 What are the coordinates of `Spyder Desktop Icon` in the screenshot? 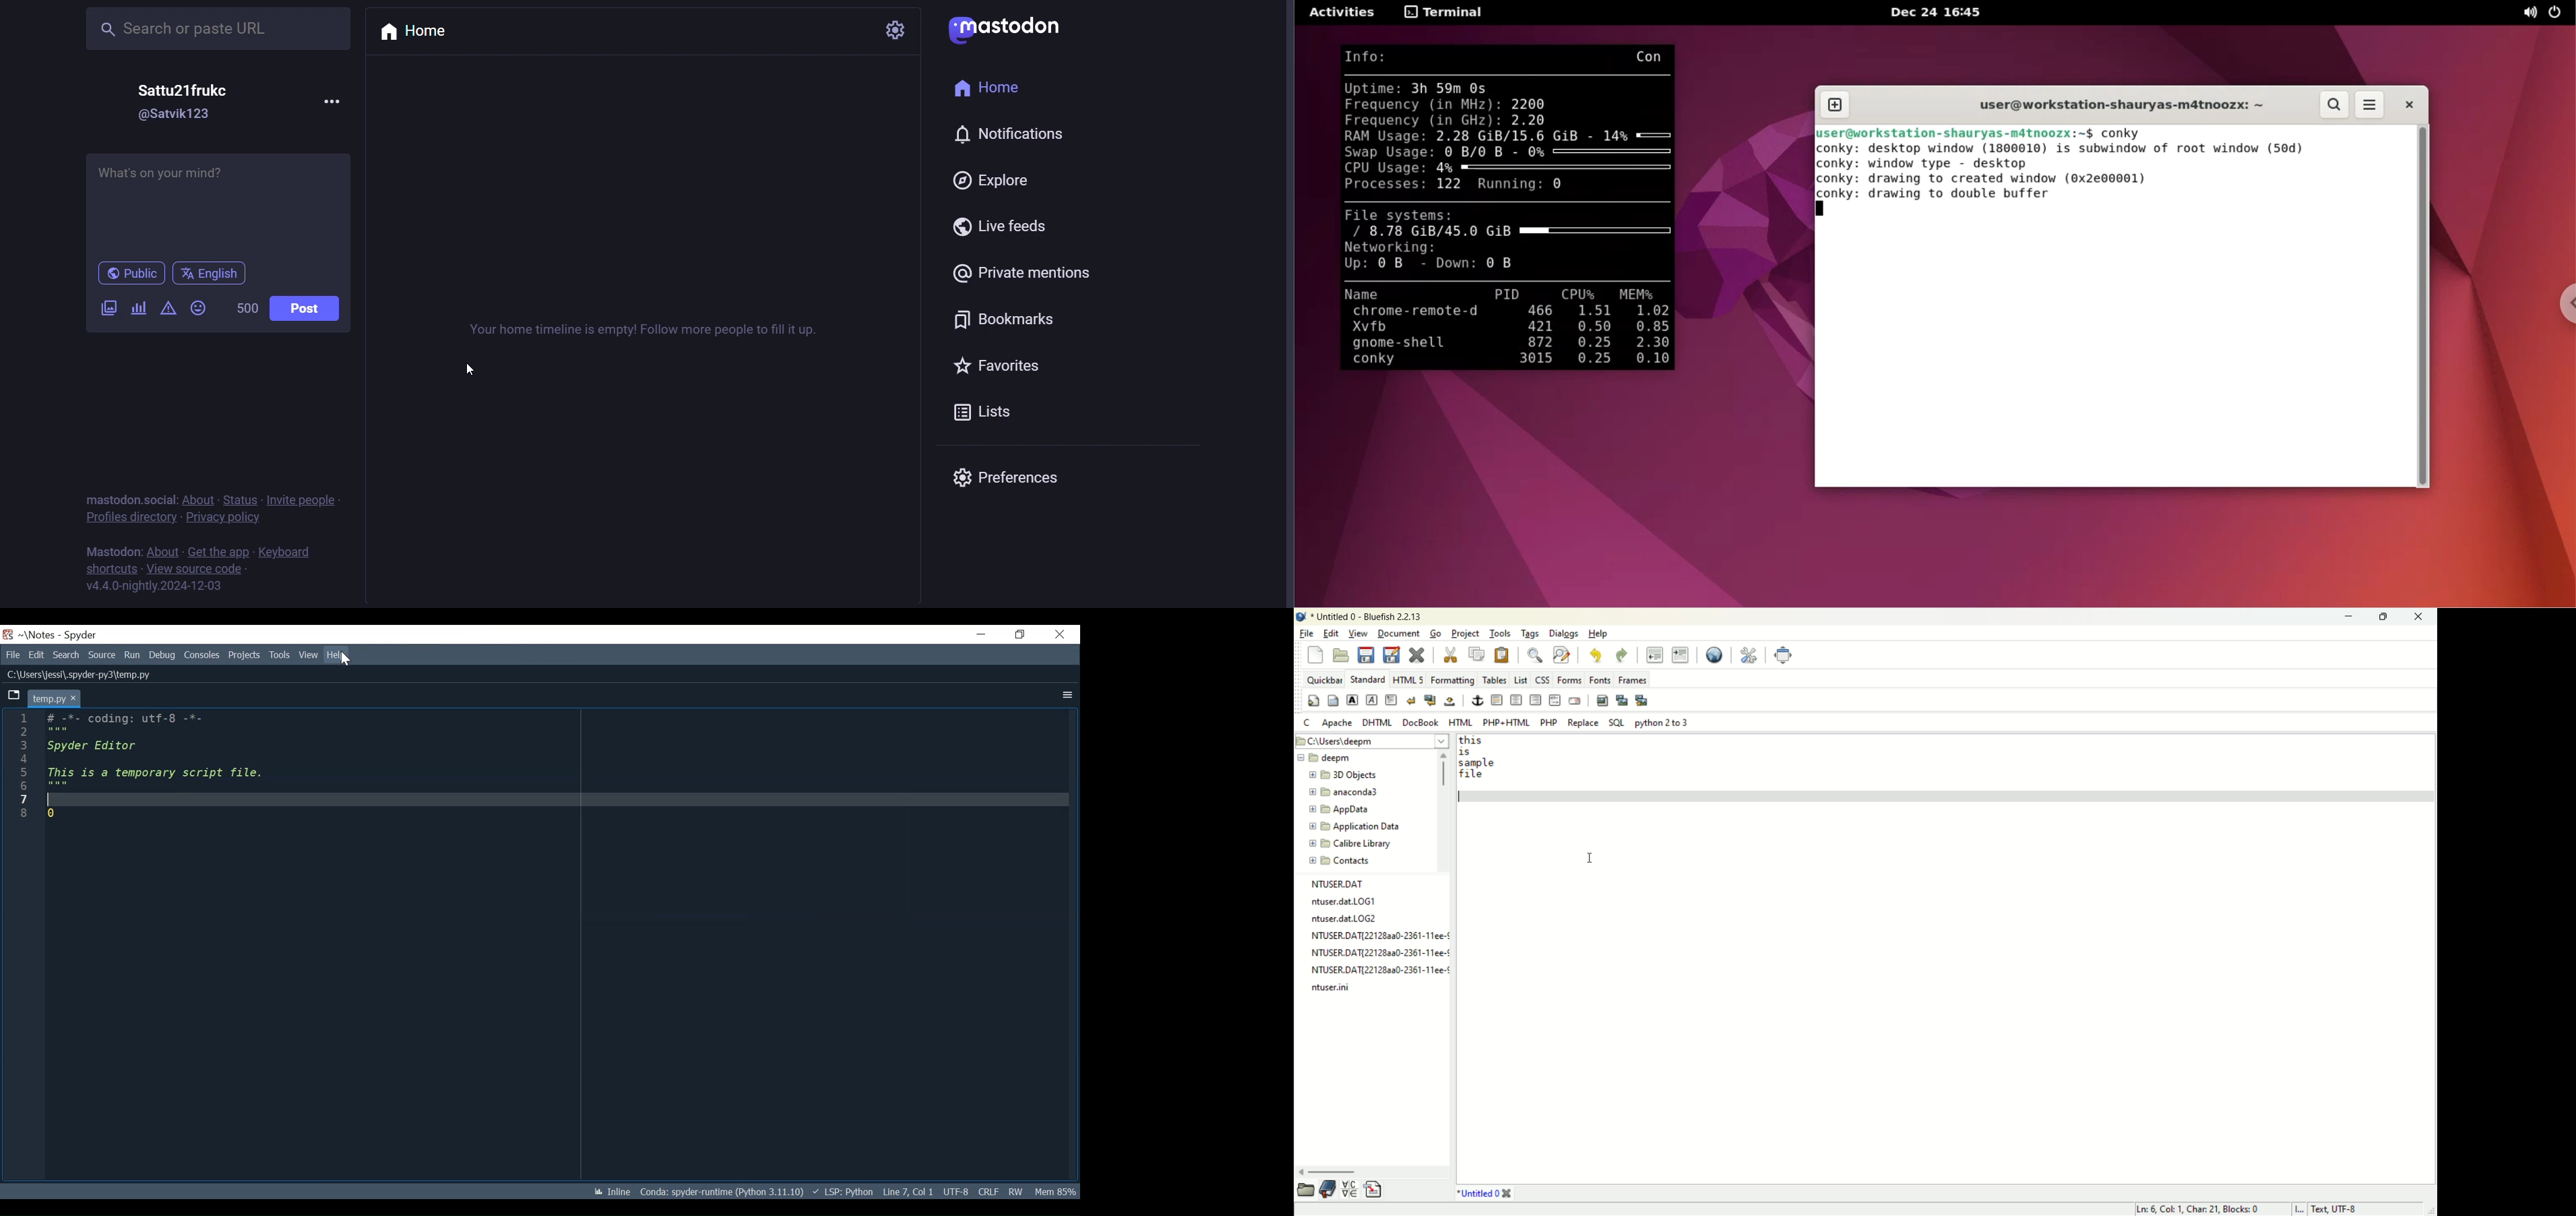 It's located at (8, 634).